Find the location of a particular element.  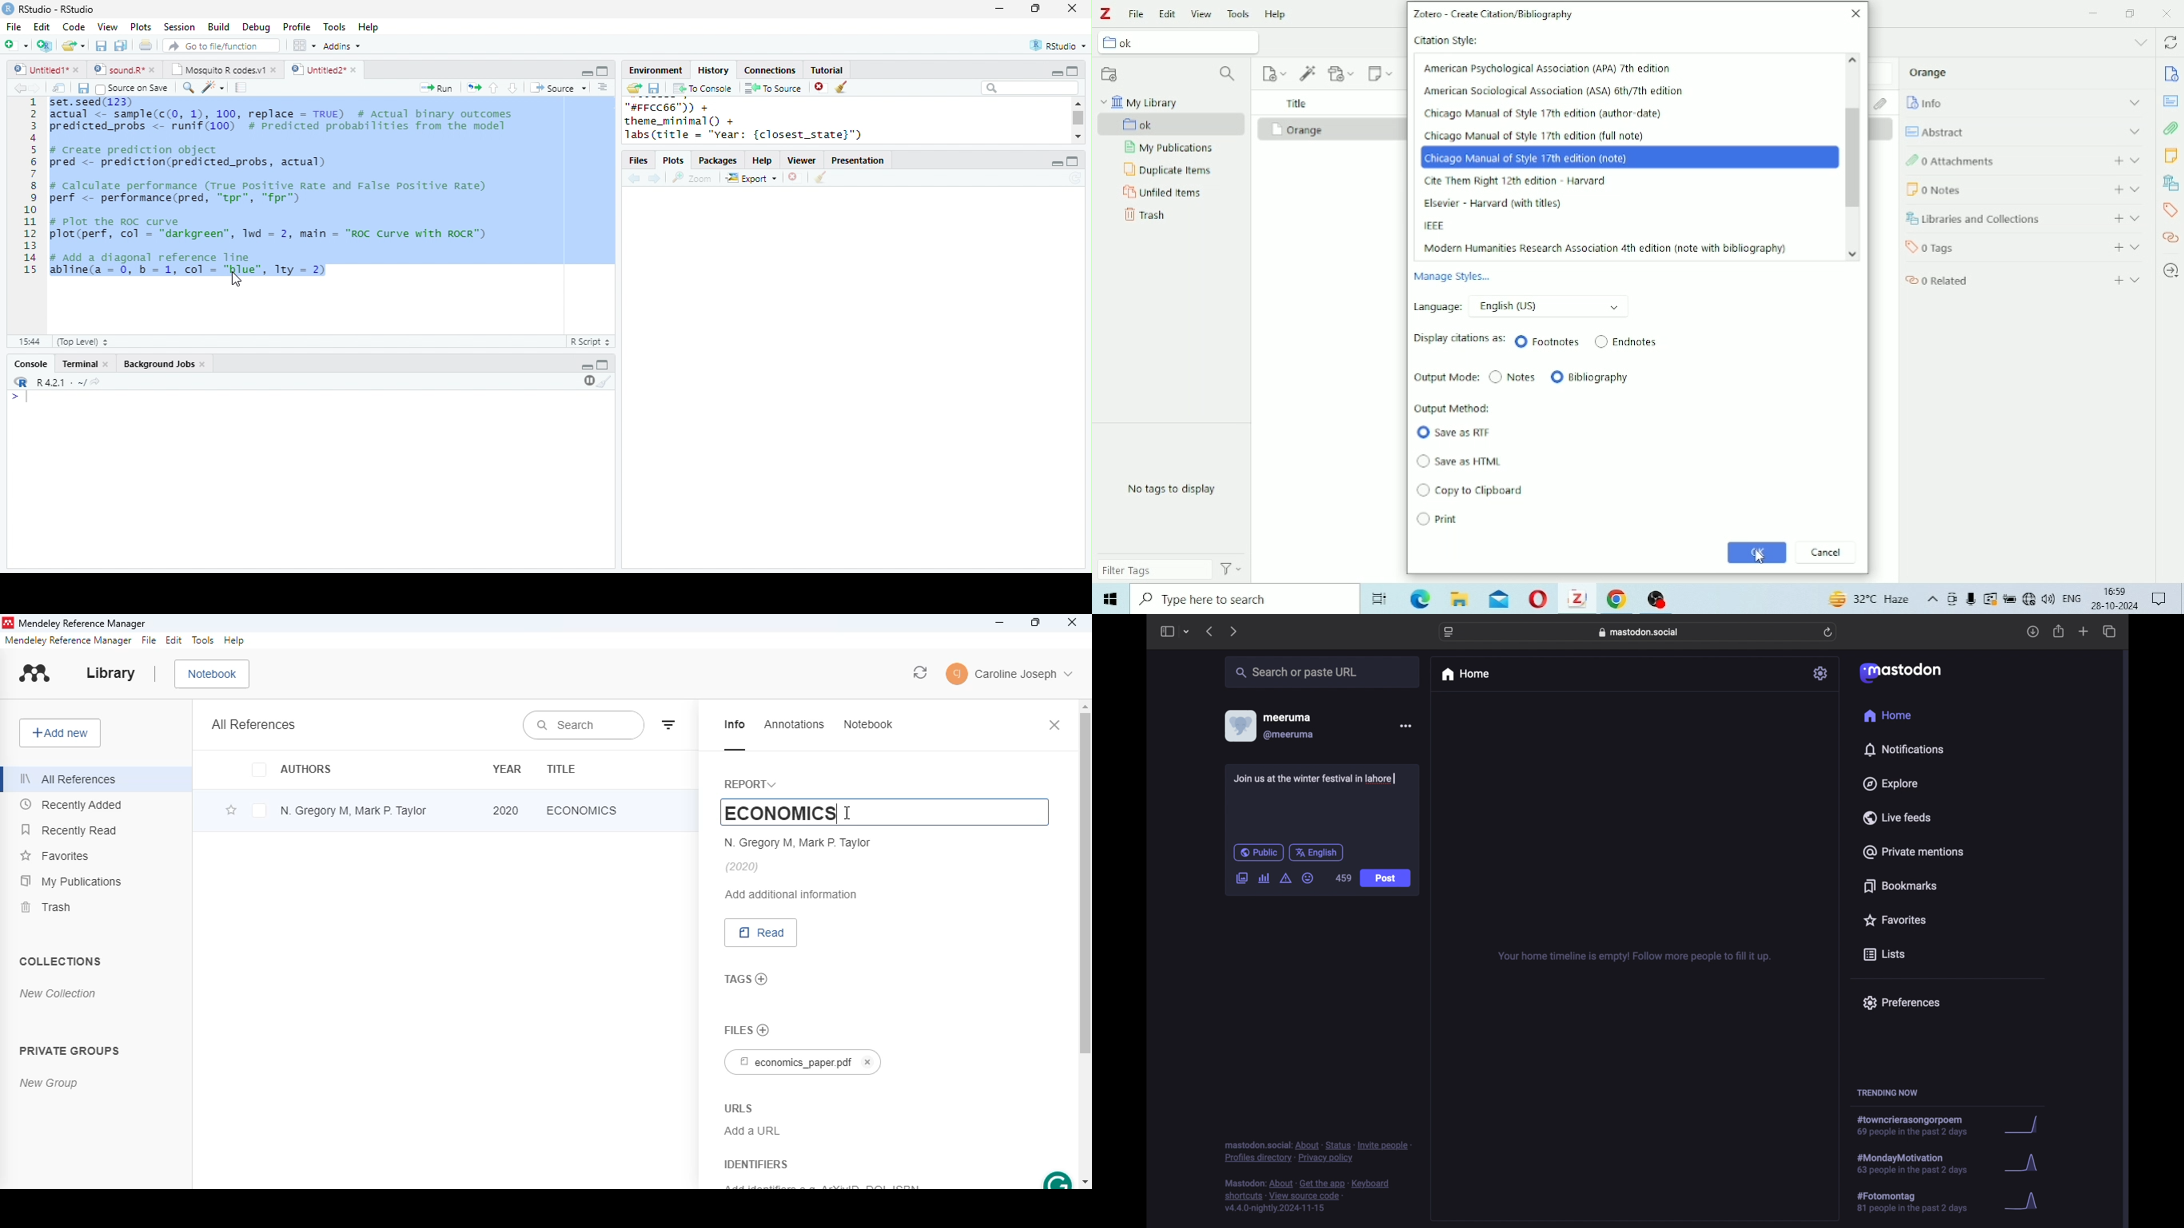

Plots is located at coordinates (141, 26).